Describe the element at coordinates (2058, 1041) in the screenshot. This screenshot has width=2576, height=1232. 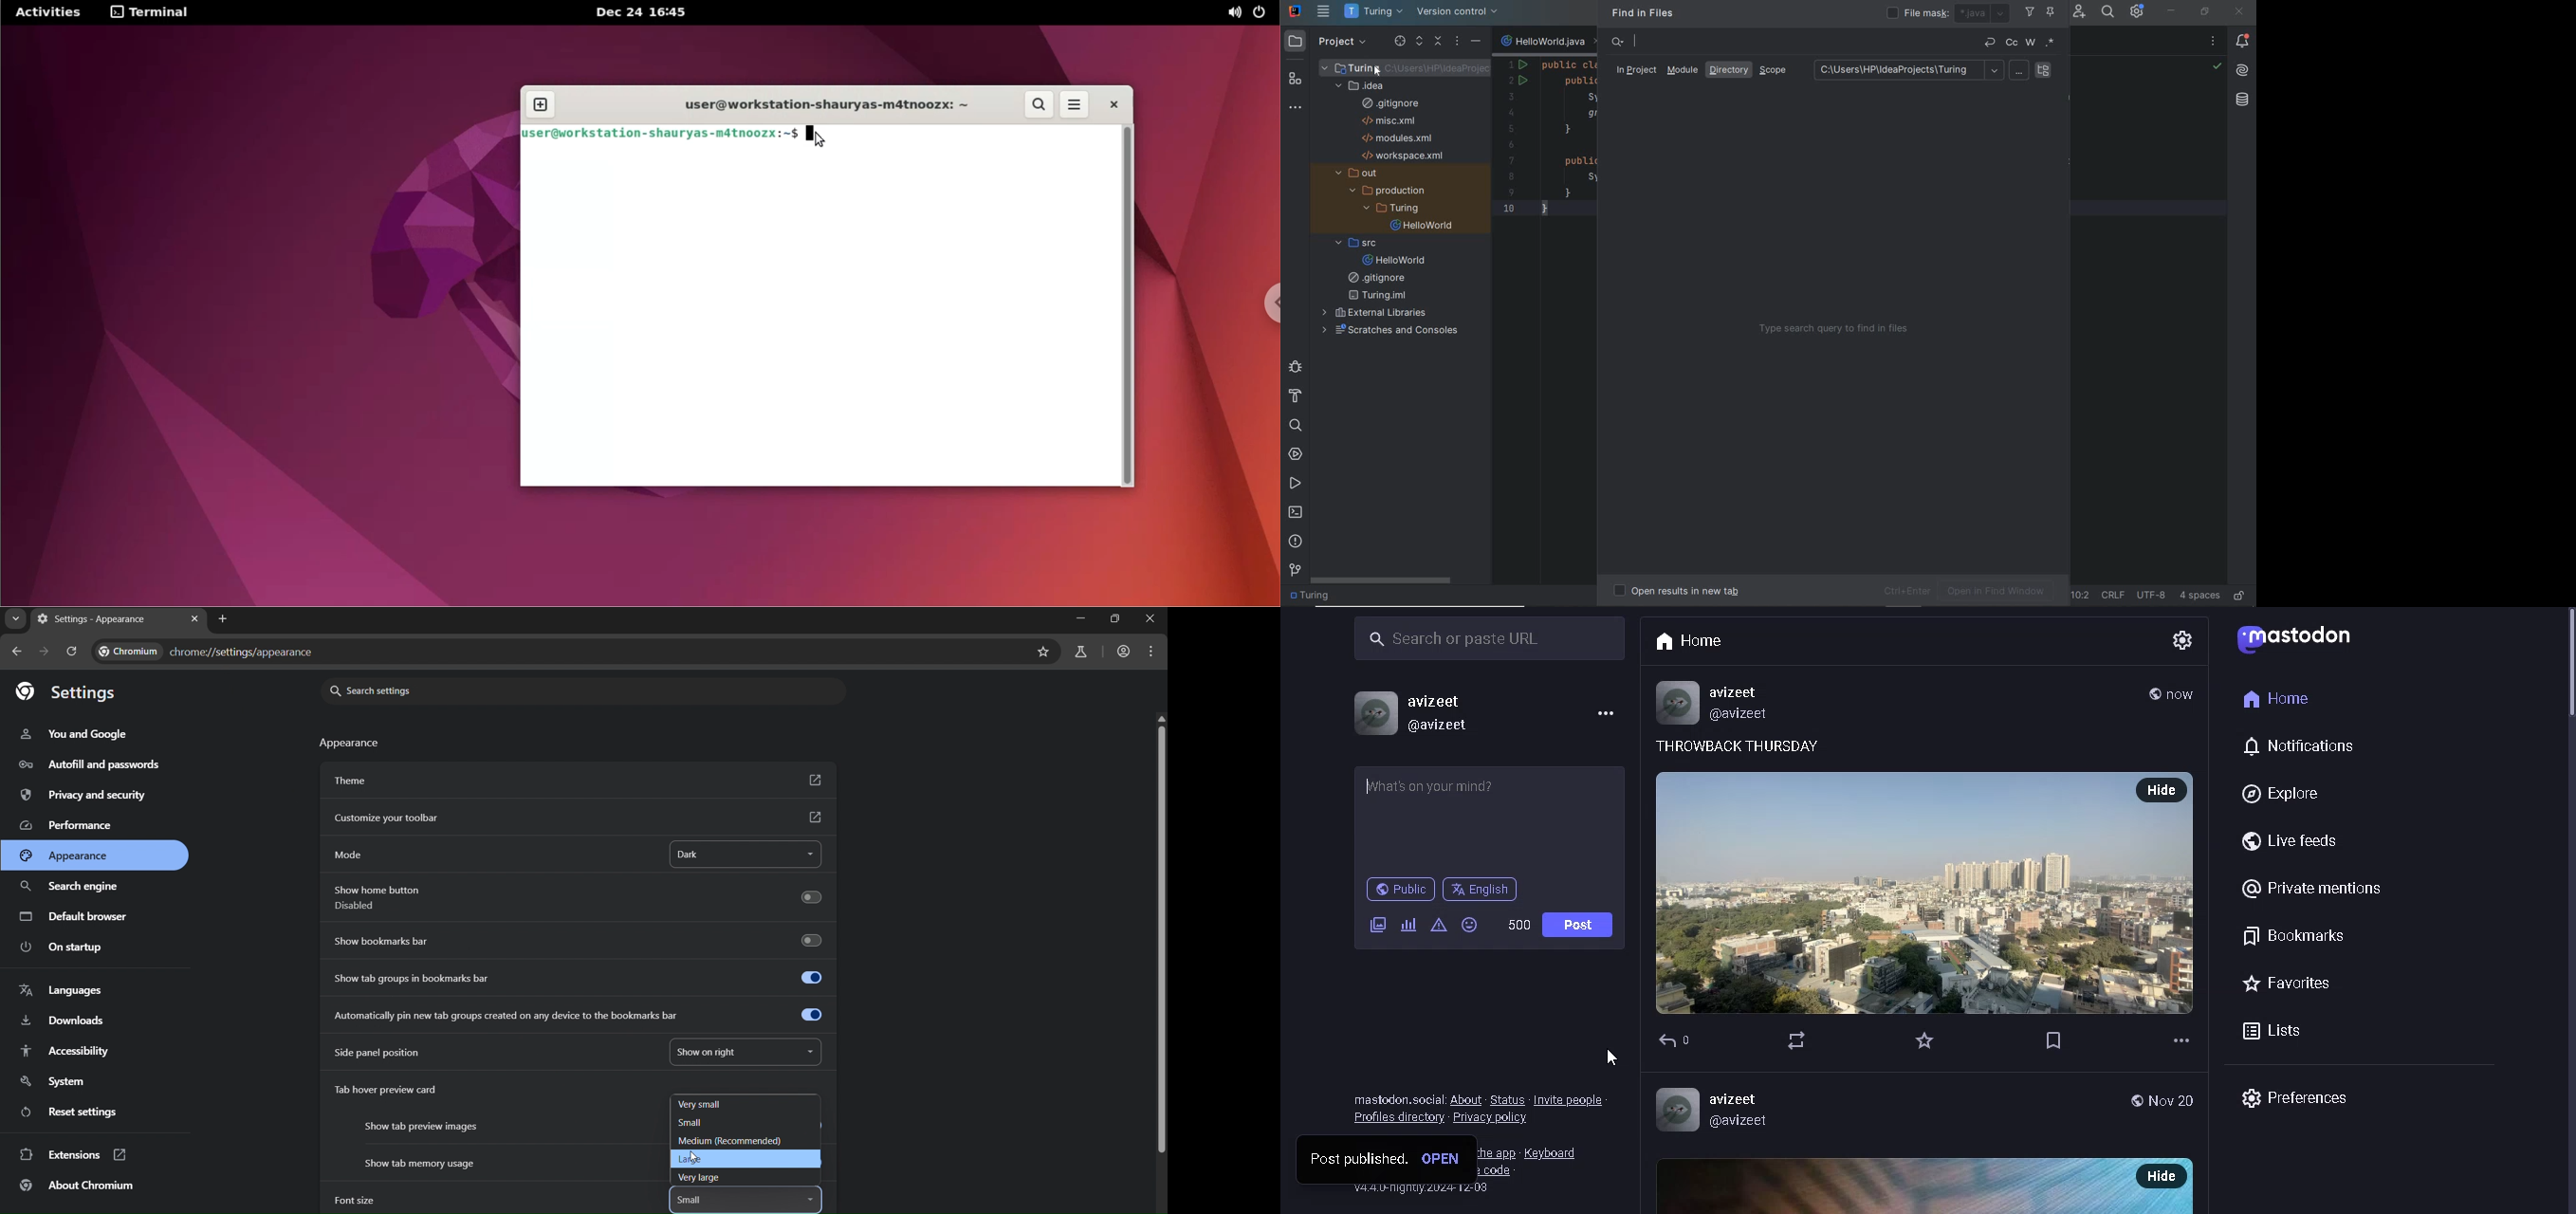
I see `Flag` at that location.